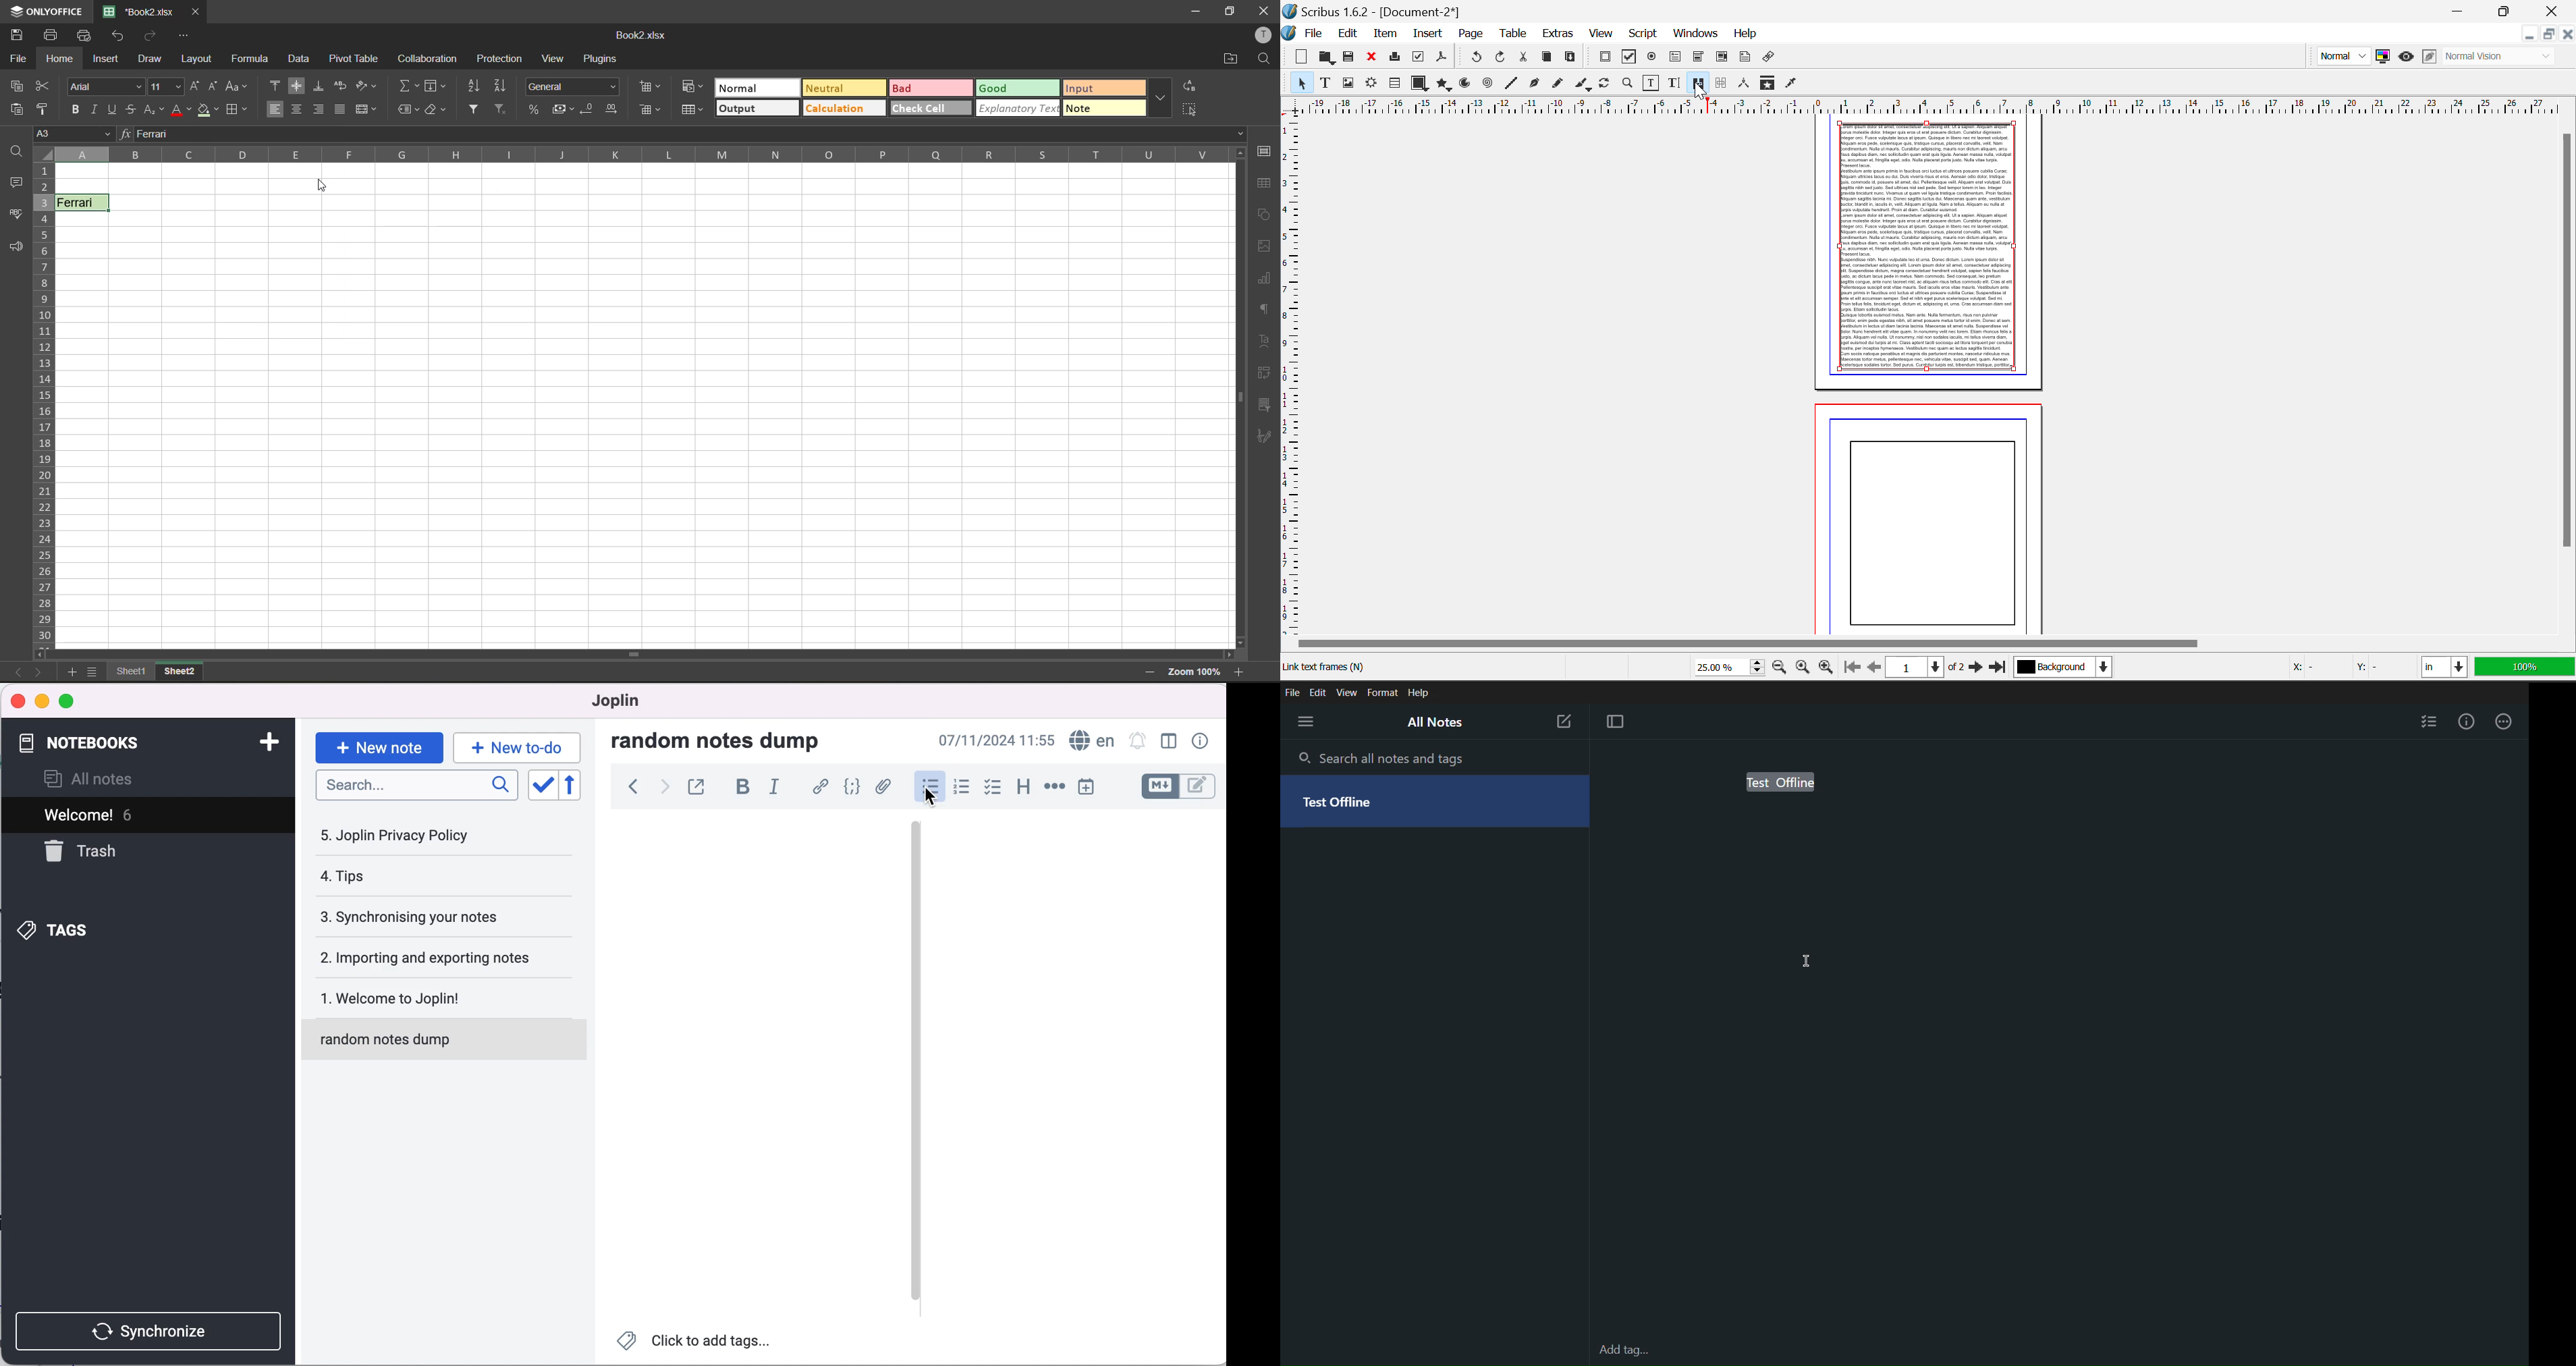 The width and height of the screenshot is (2576, 1372). Describe the element at coordinates (1383, 691) in the screenshot. I see `Format` at that location.